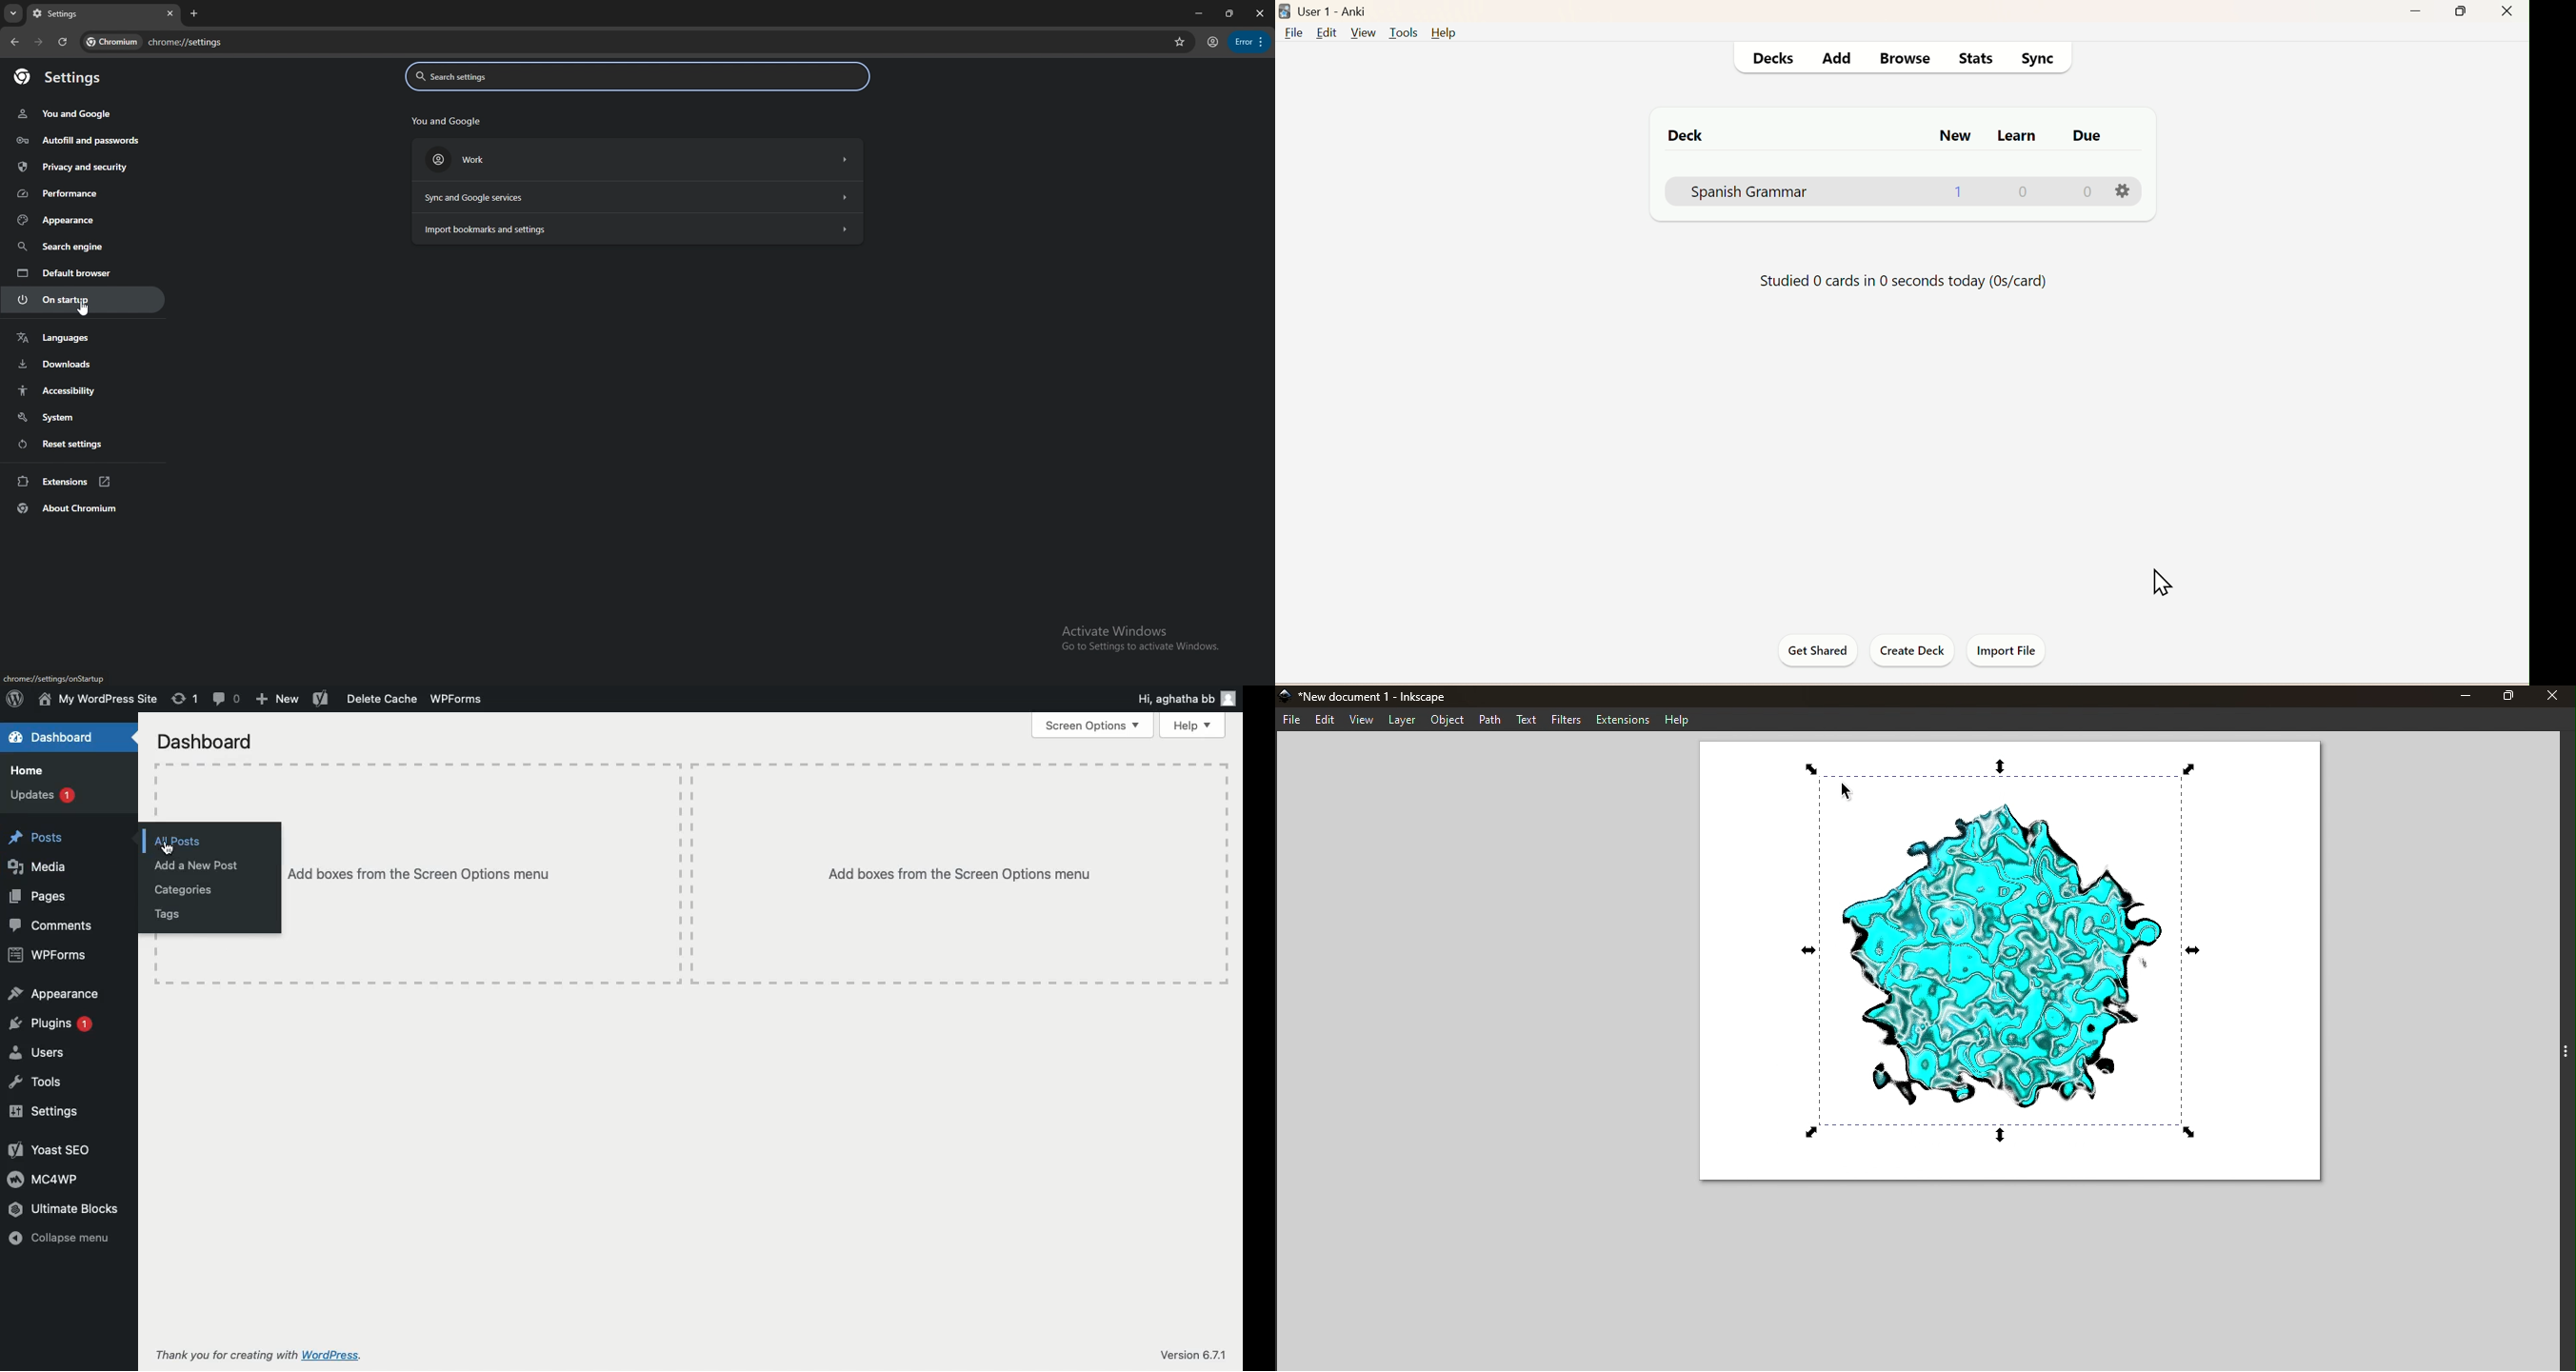  What do you see at coordinates (228, 698) in the screenshot?
I see `Comment` at bounding box center [228, 698].